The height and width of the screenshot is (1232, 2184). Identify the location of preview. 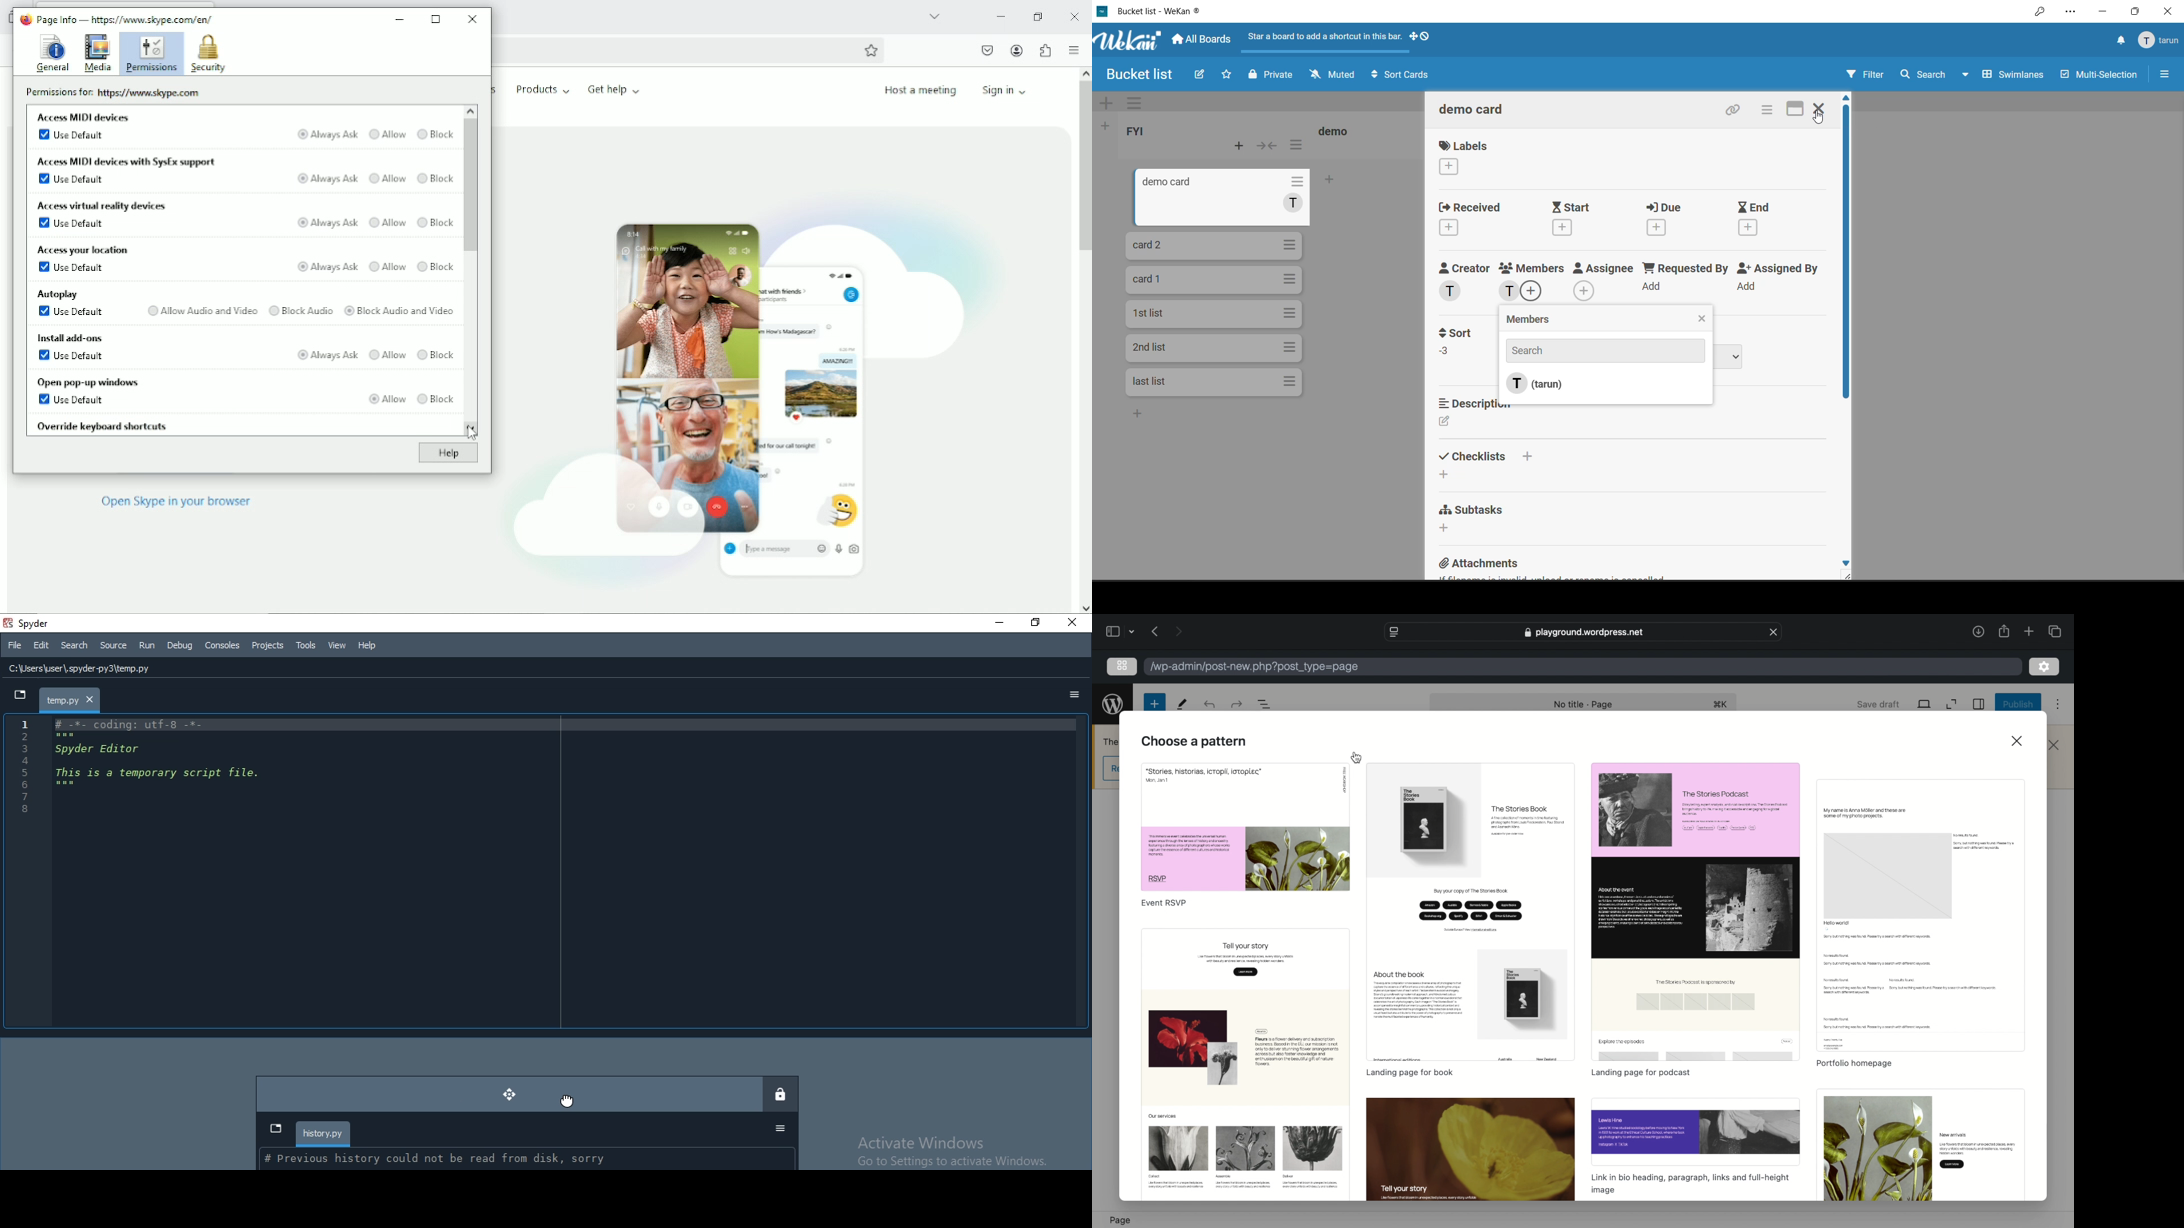
(1922, 1146).